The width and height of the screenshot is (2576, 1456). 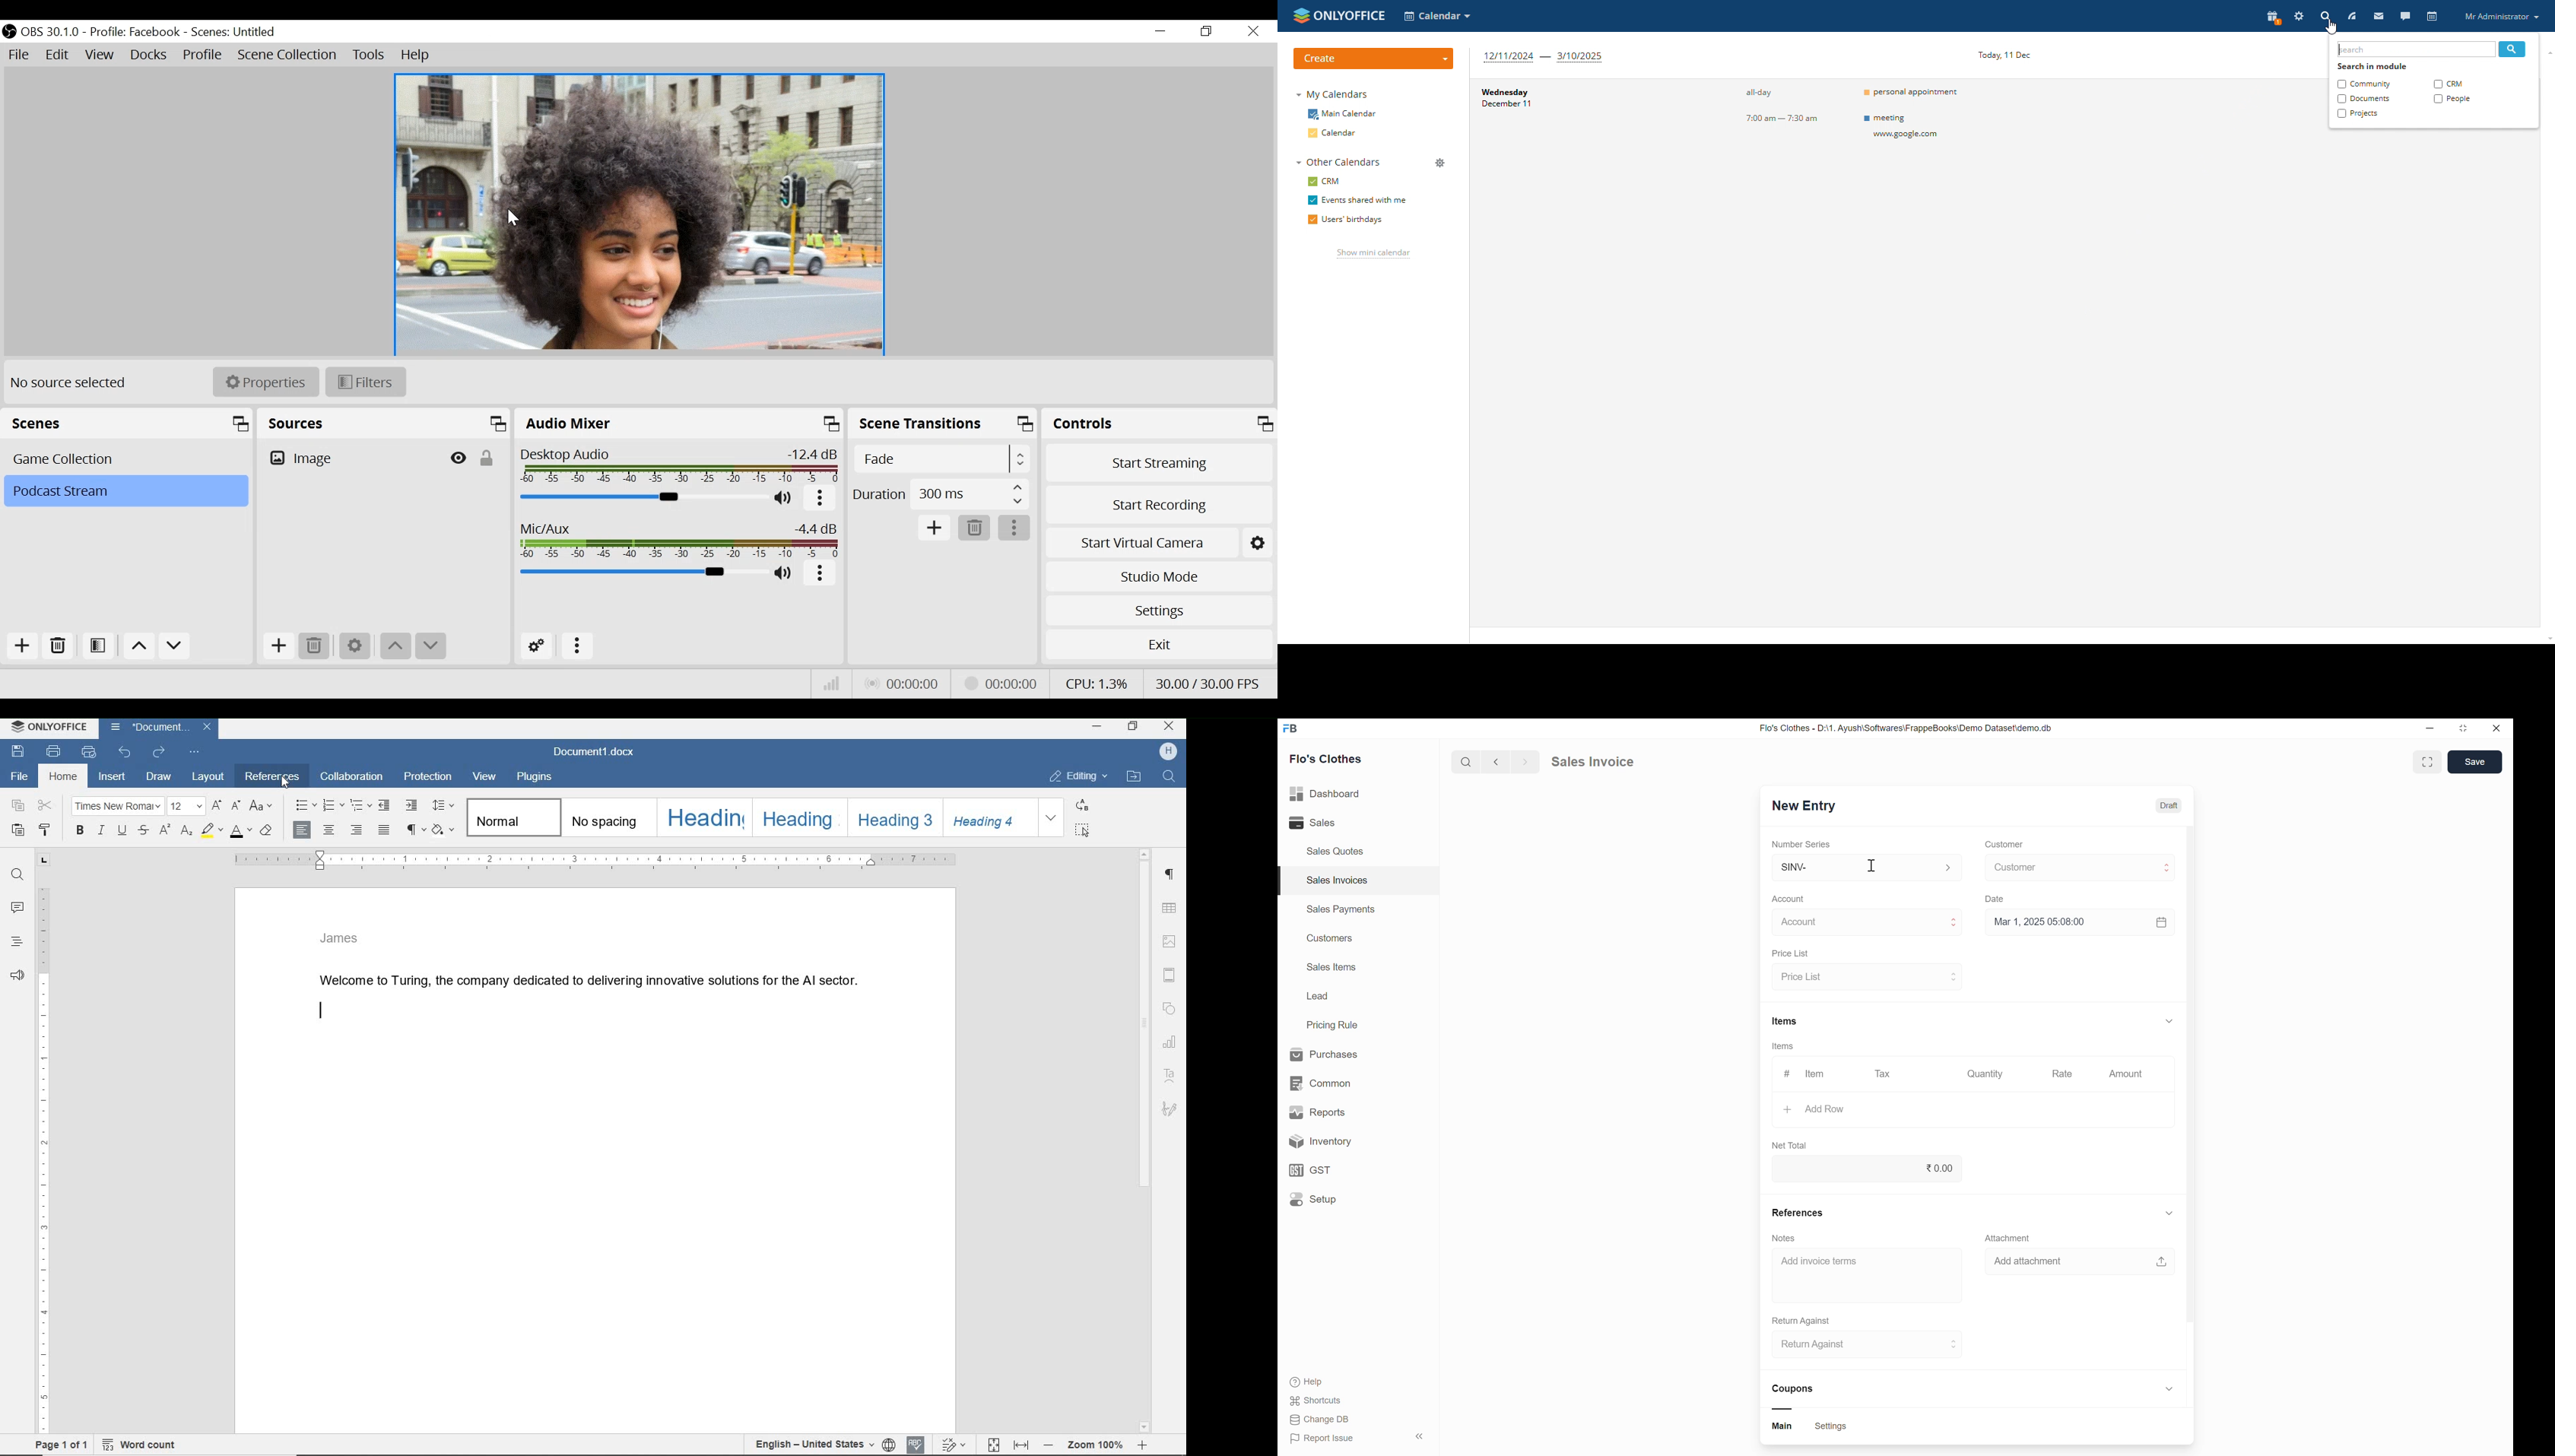 I want to click on ruler, so click(x=593, y=860).